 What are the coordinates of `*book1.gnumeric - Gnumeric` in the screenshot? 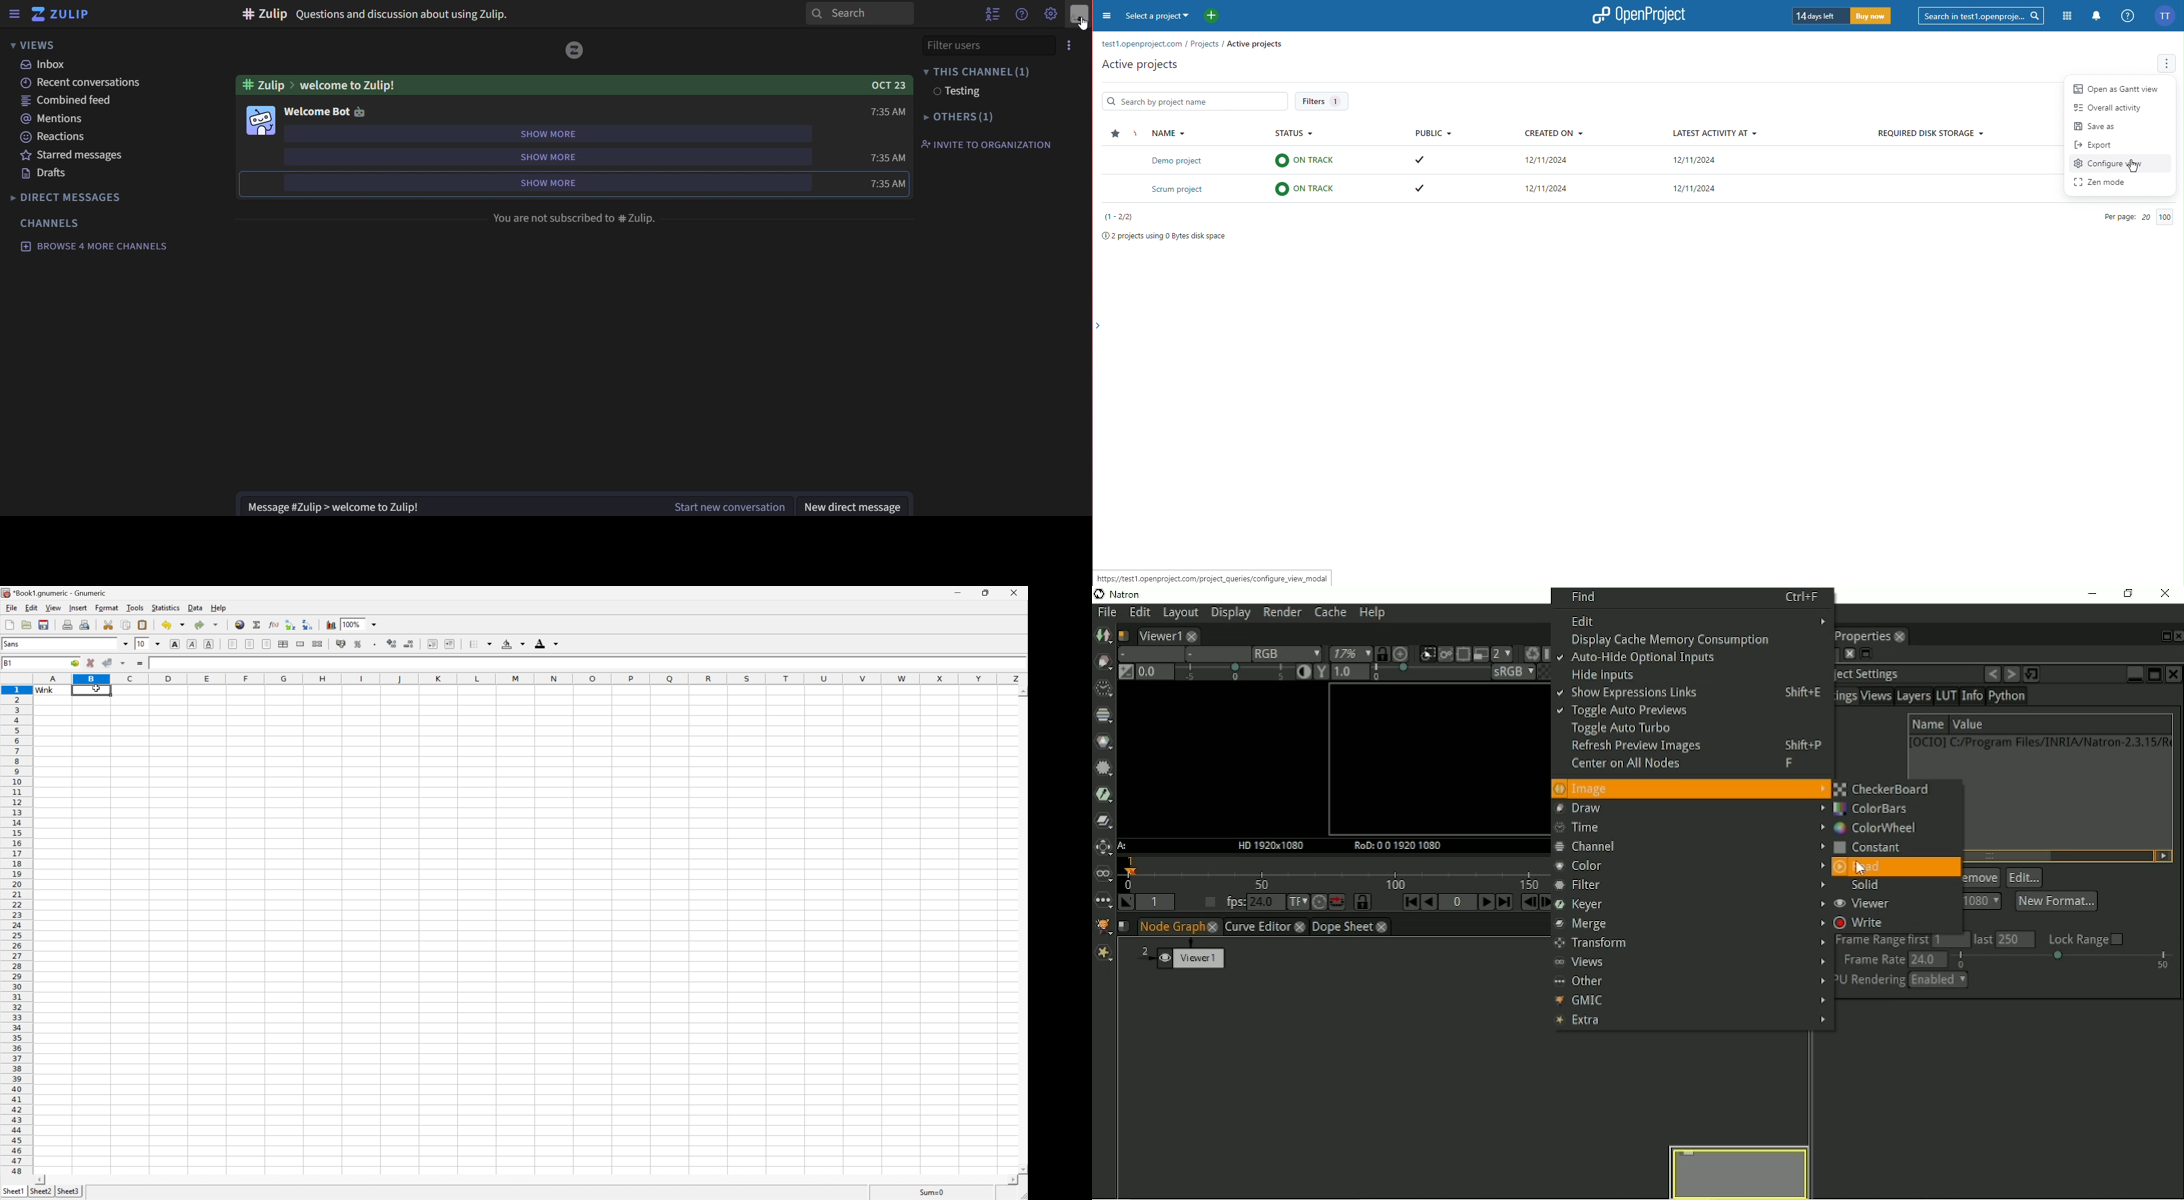 It's located at (54, 592).